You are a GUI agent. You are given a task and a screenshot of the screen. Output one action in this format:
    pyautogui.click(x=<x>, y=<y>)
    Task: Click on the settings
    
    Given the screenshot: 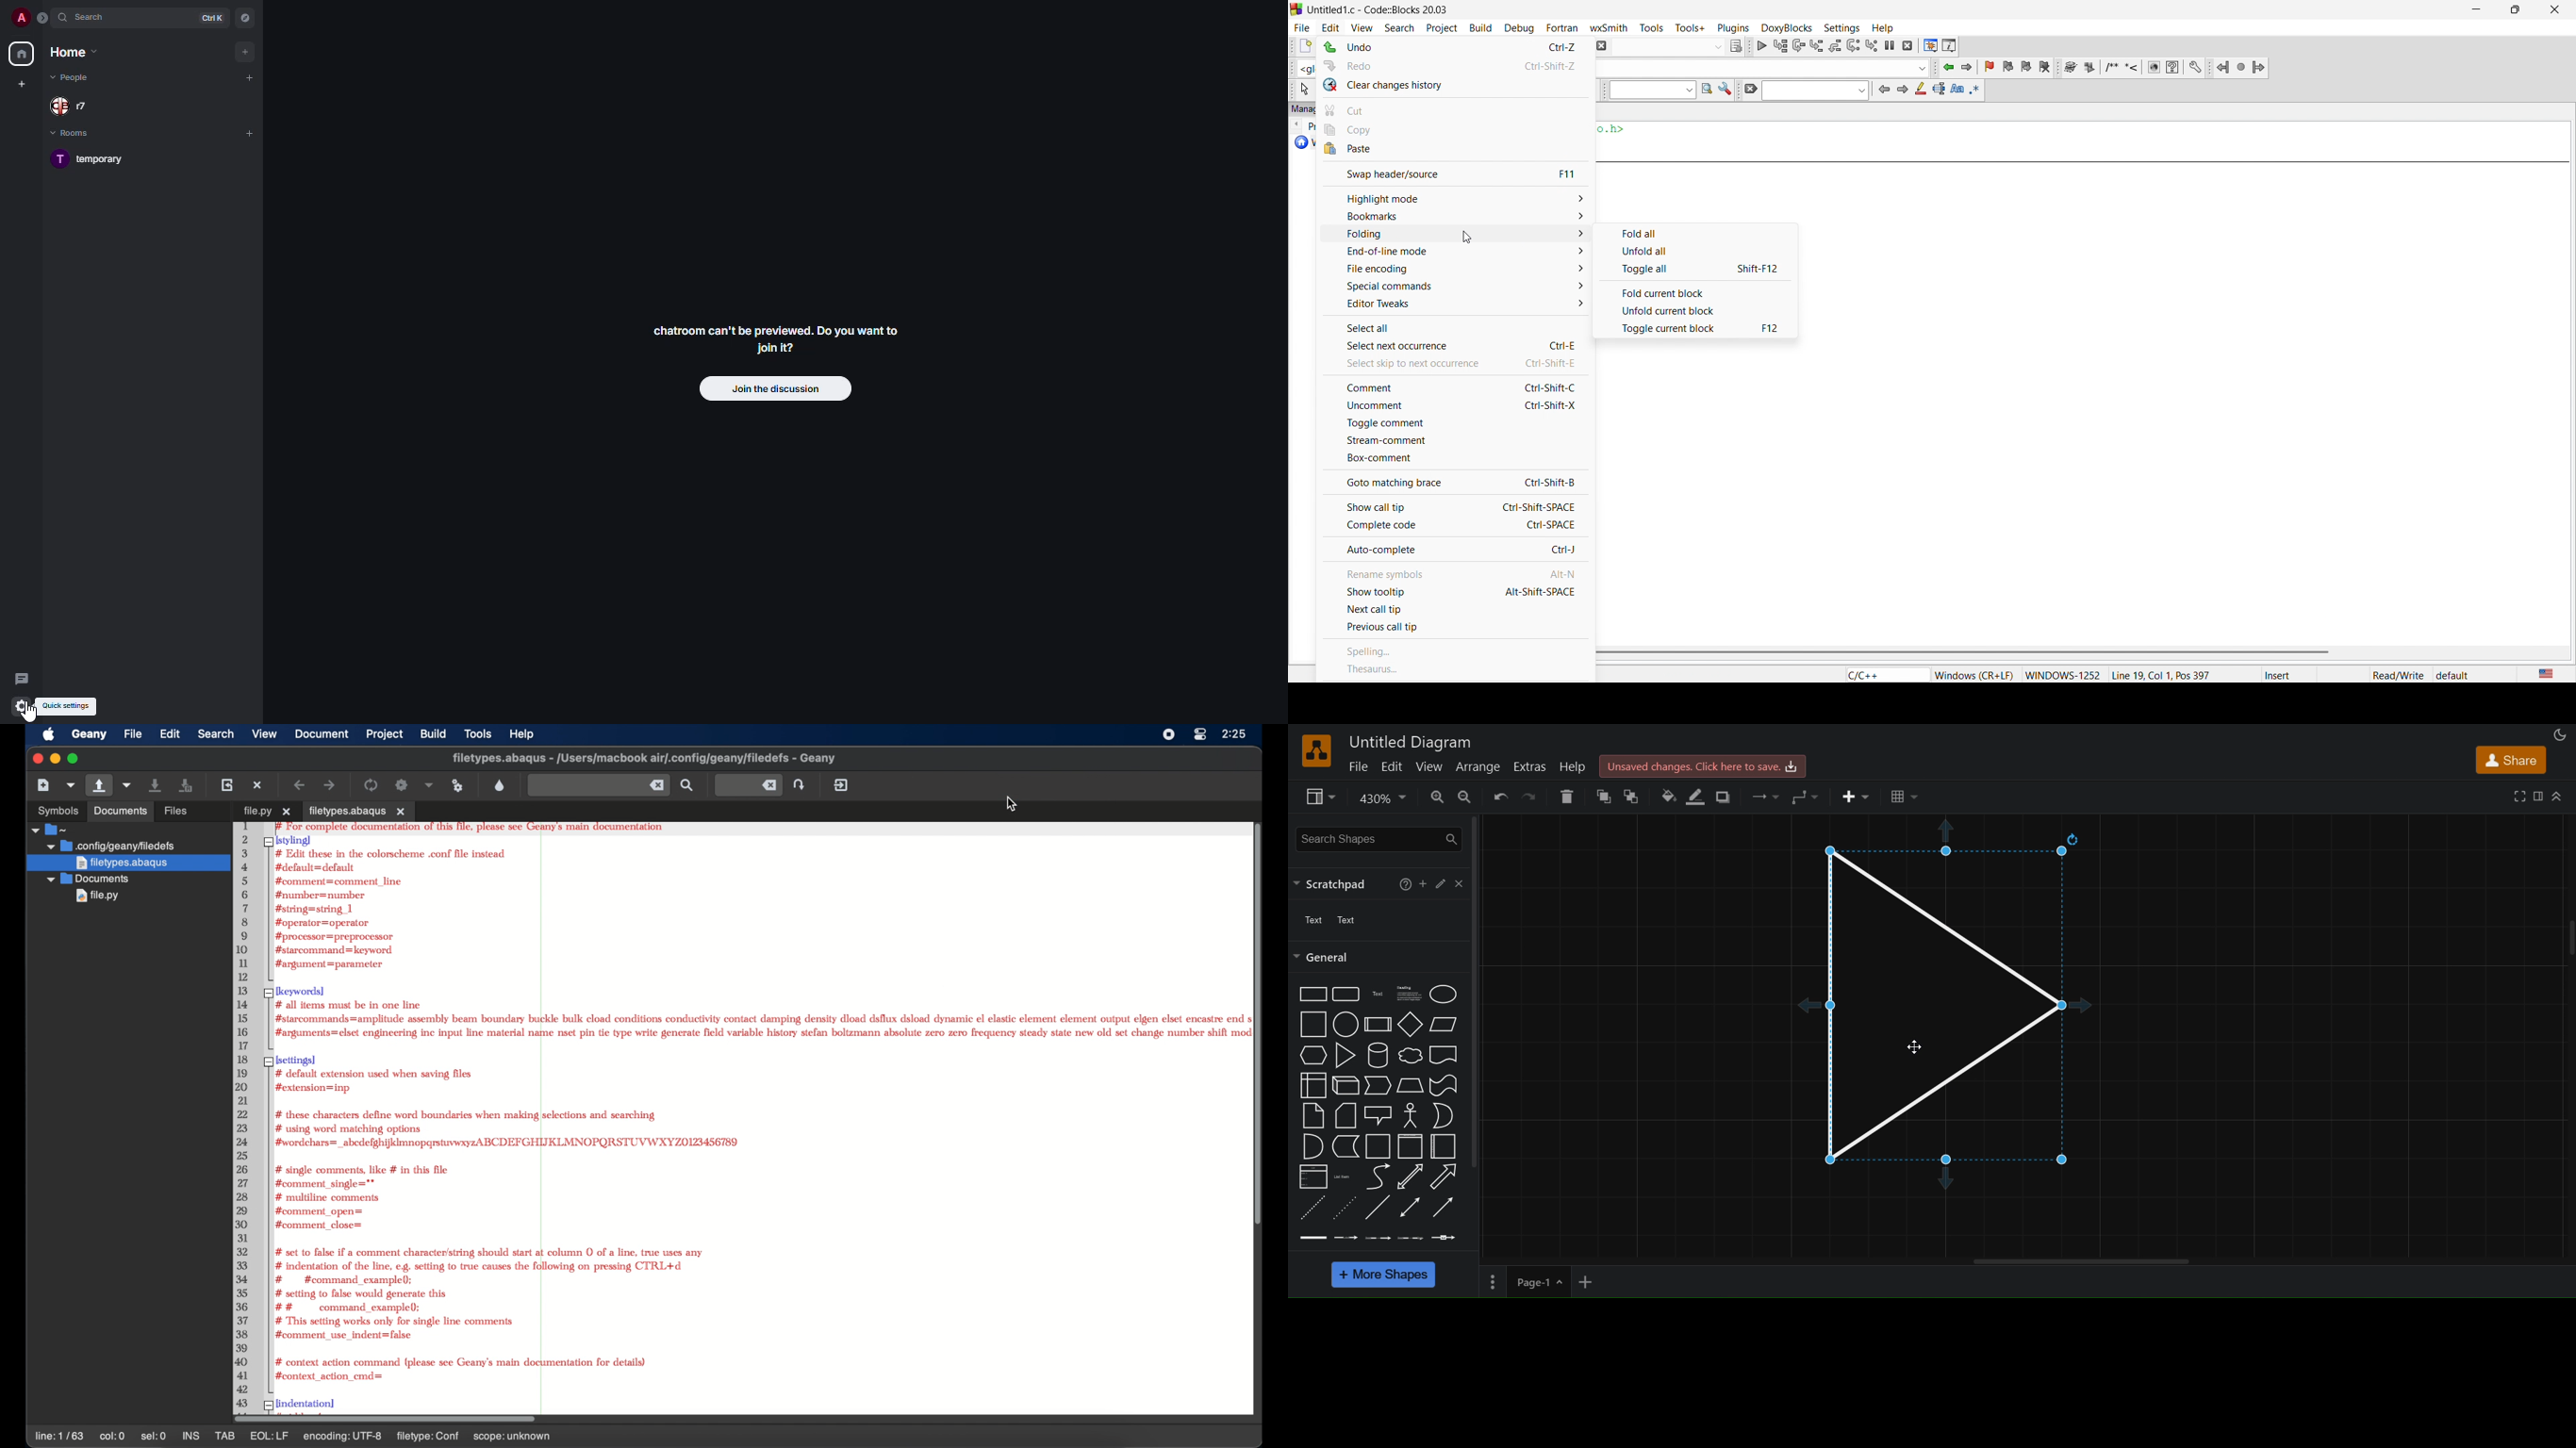 What is the action you would take?
    pyautogui.click(x=2196, y=67)
    